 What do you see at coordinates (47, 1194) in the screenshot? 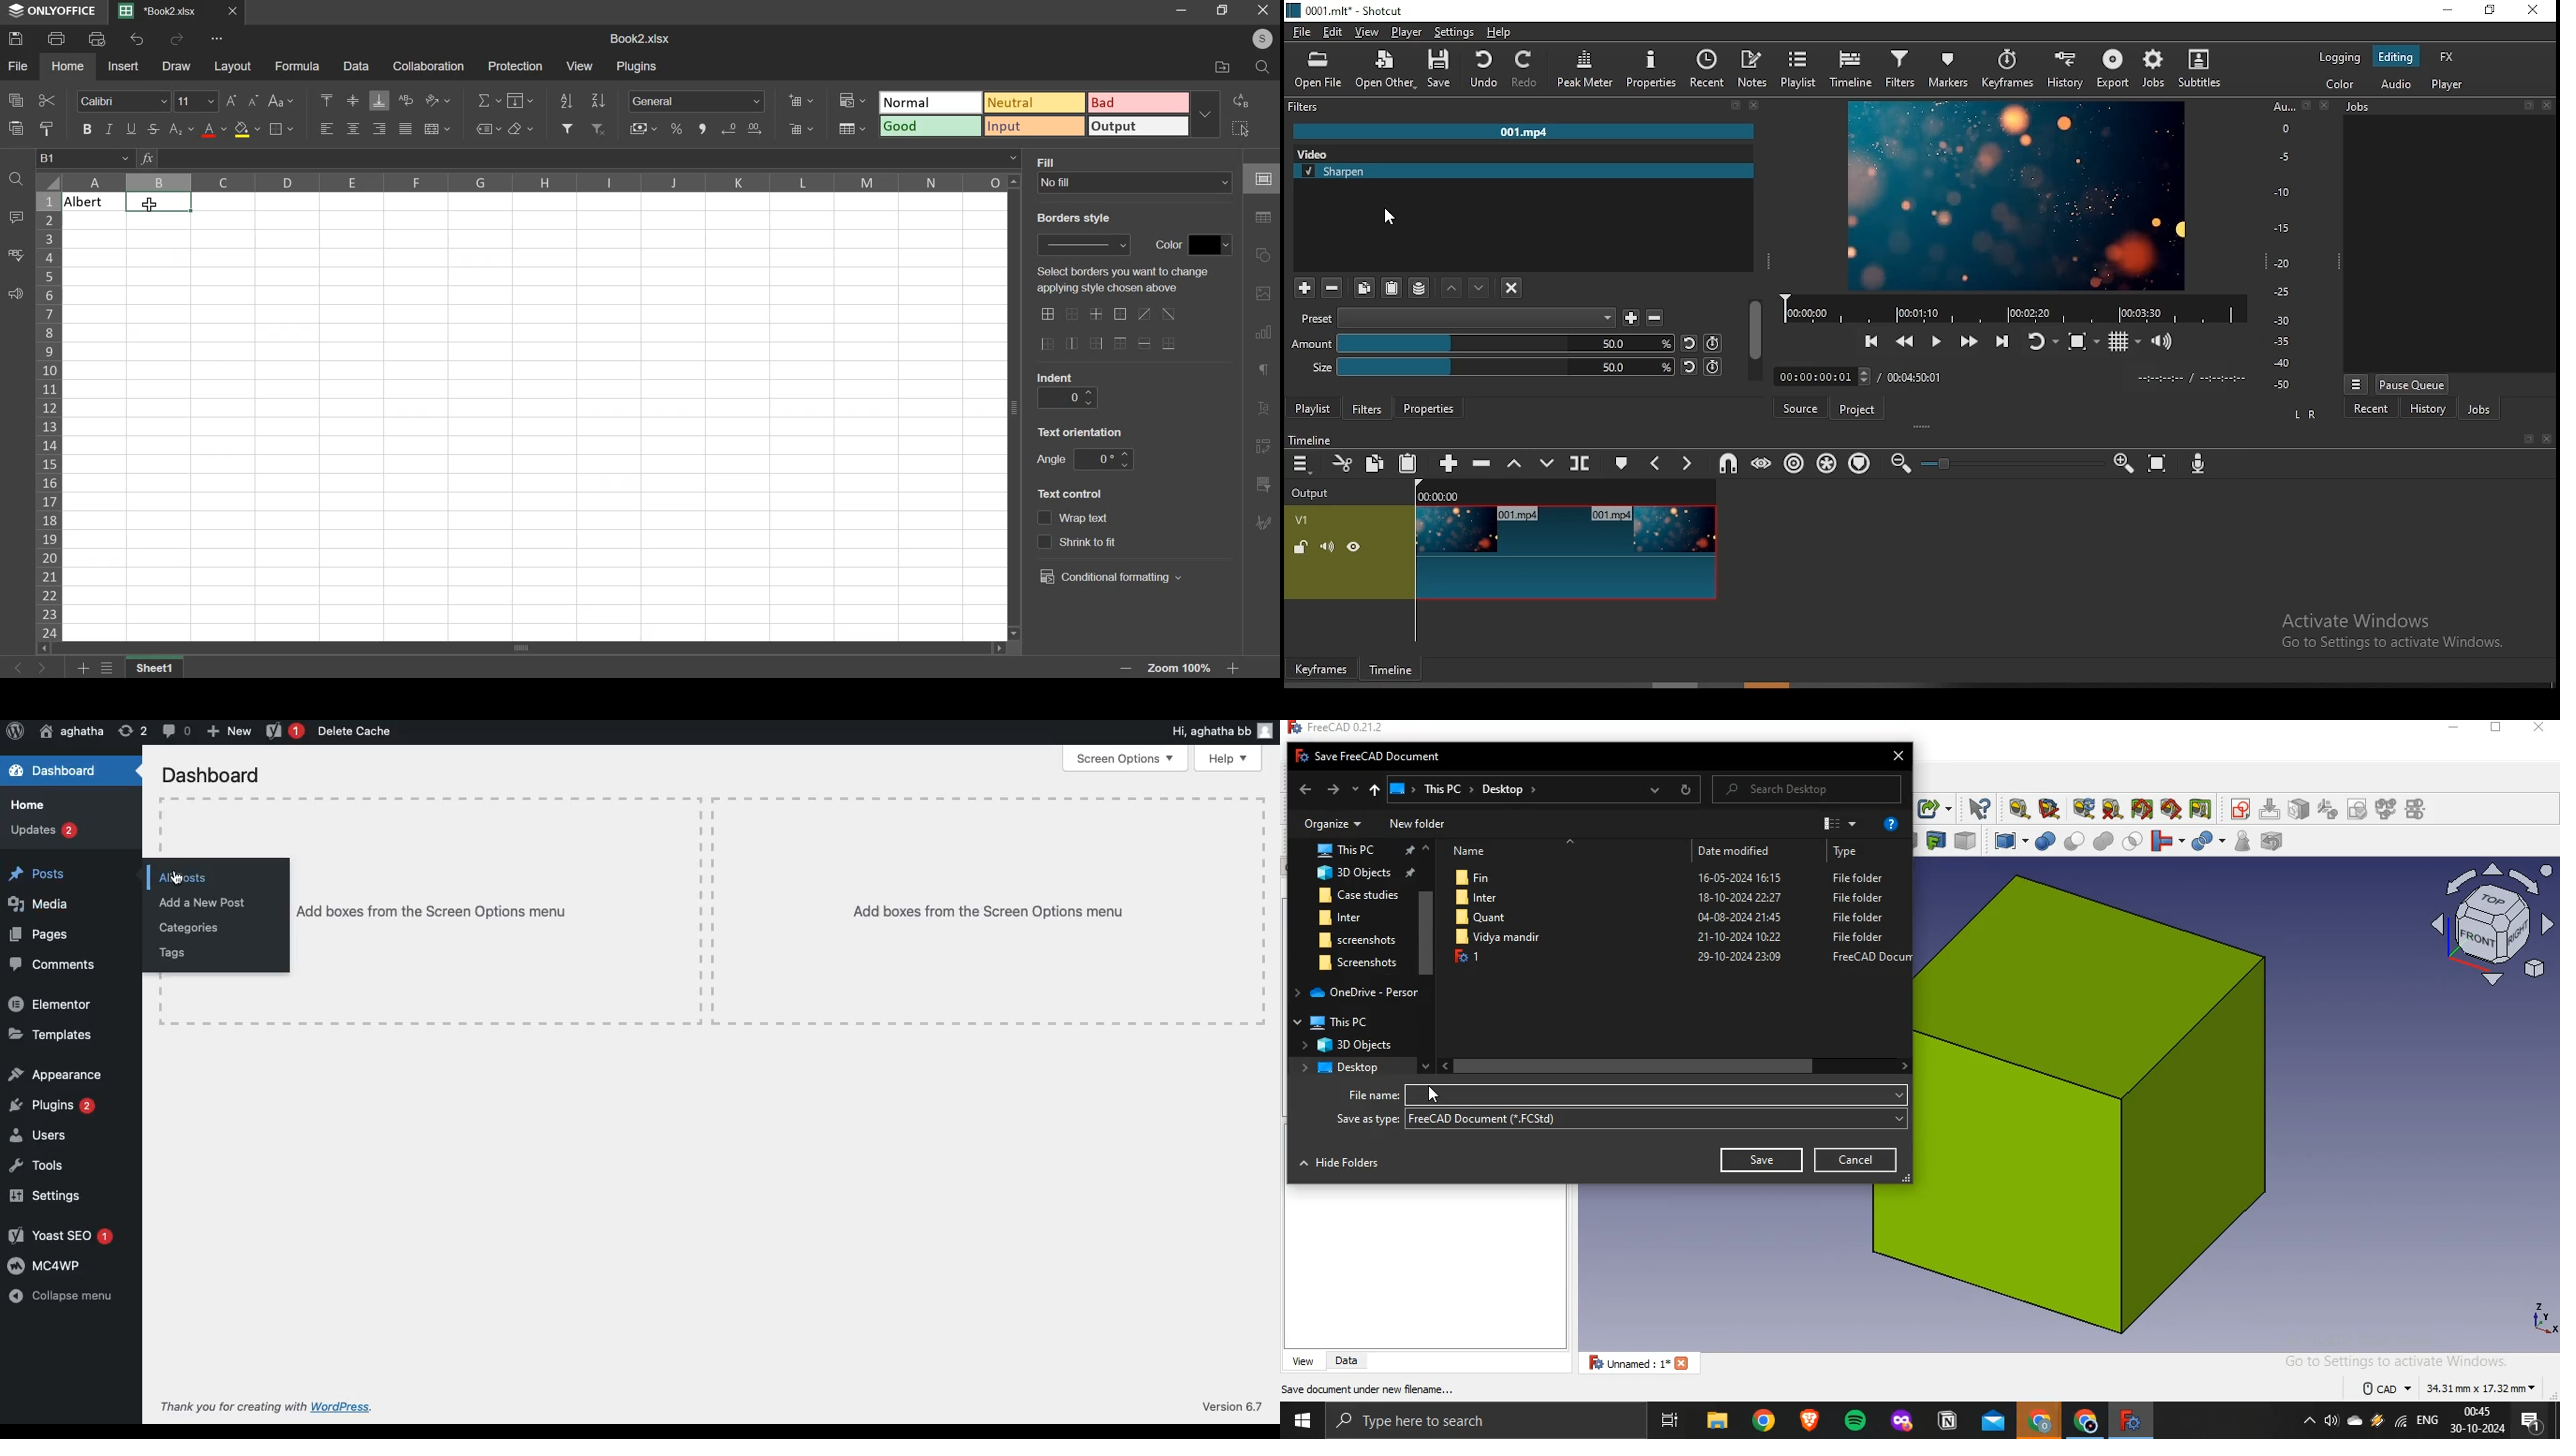
I see `Settings` at bounding box center [47, 1194].